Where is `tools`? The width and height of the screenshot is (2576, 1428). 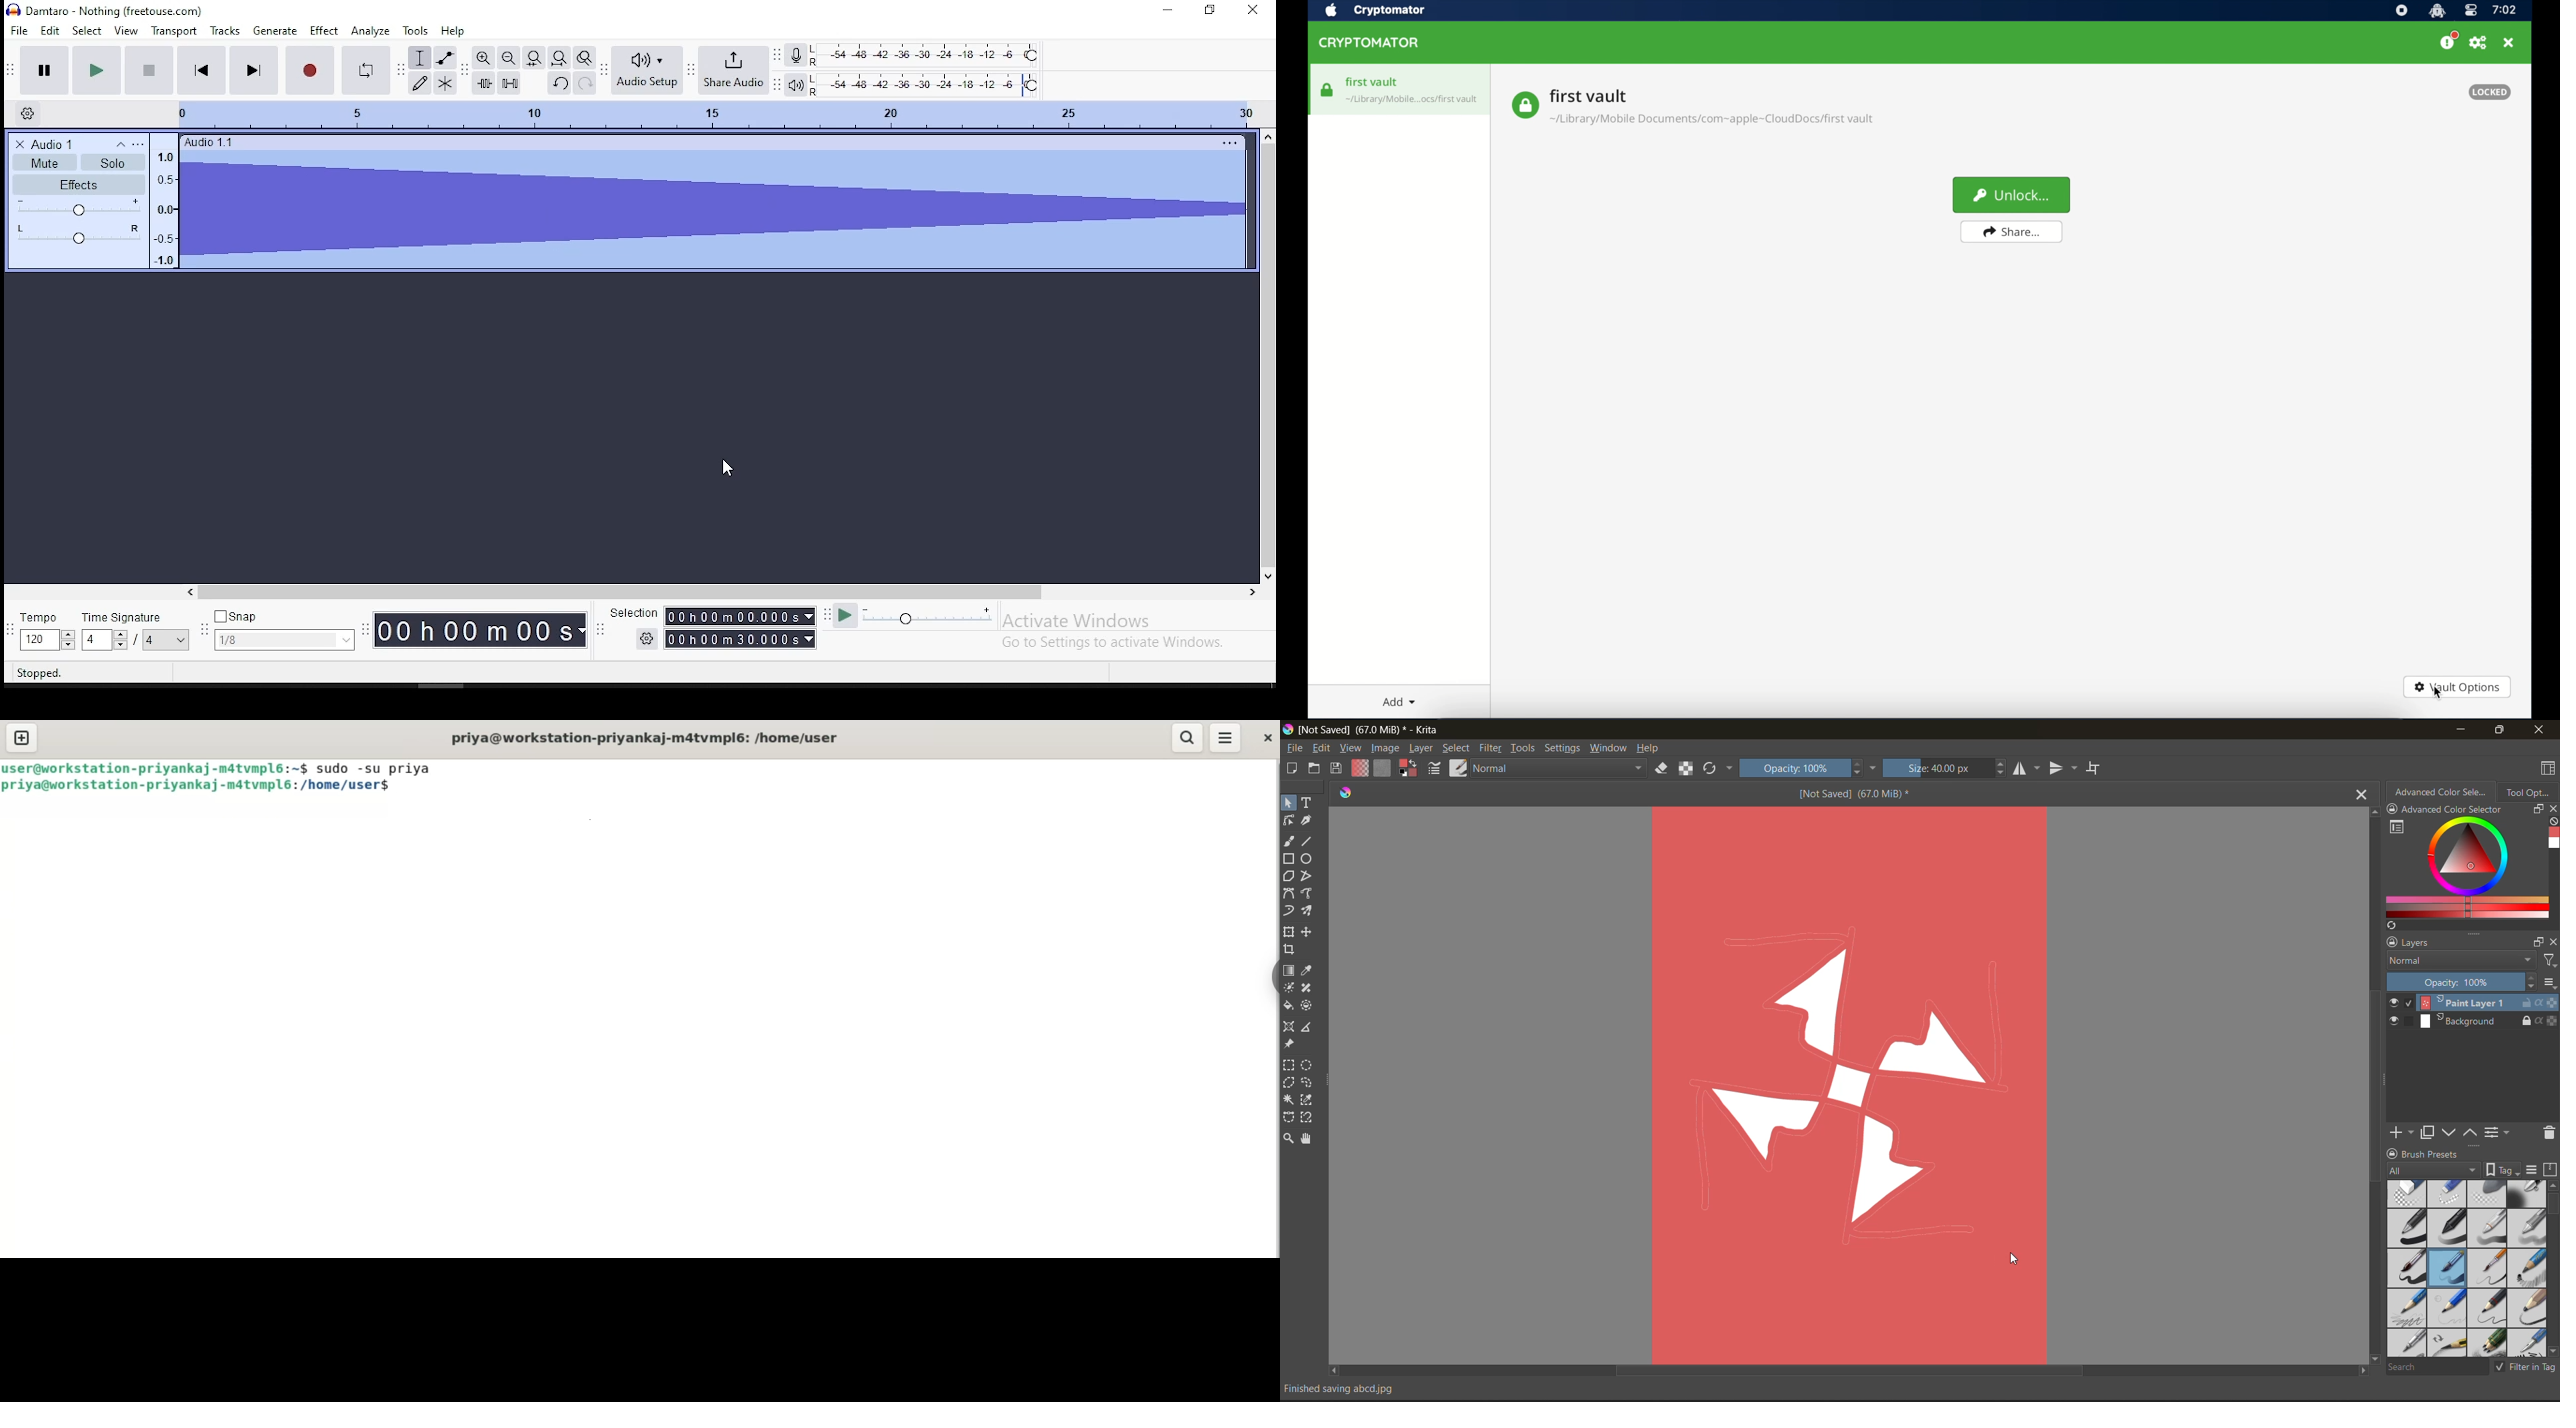 tools is located at coordinates (1308, 988).